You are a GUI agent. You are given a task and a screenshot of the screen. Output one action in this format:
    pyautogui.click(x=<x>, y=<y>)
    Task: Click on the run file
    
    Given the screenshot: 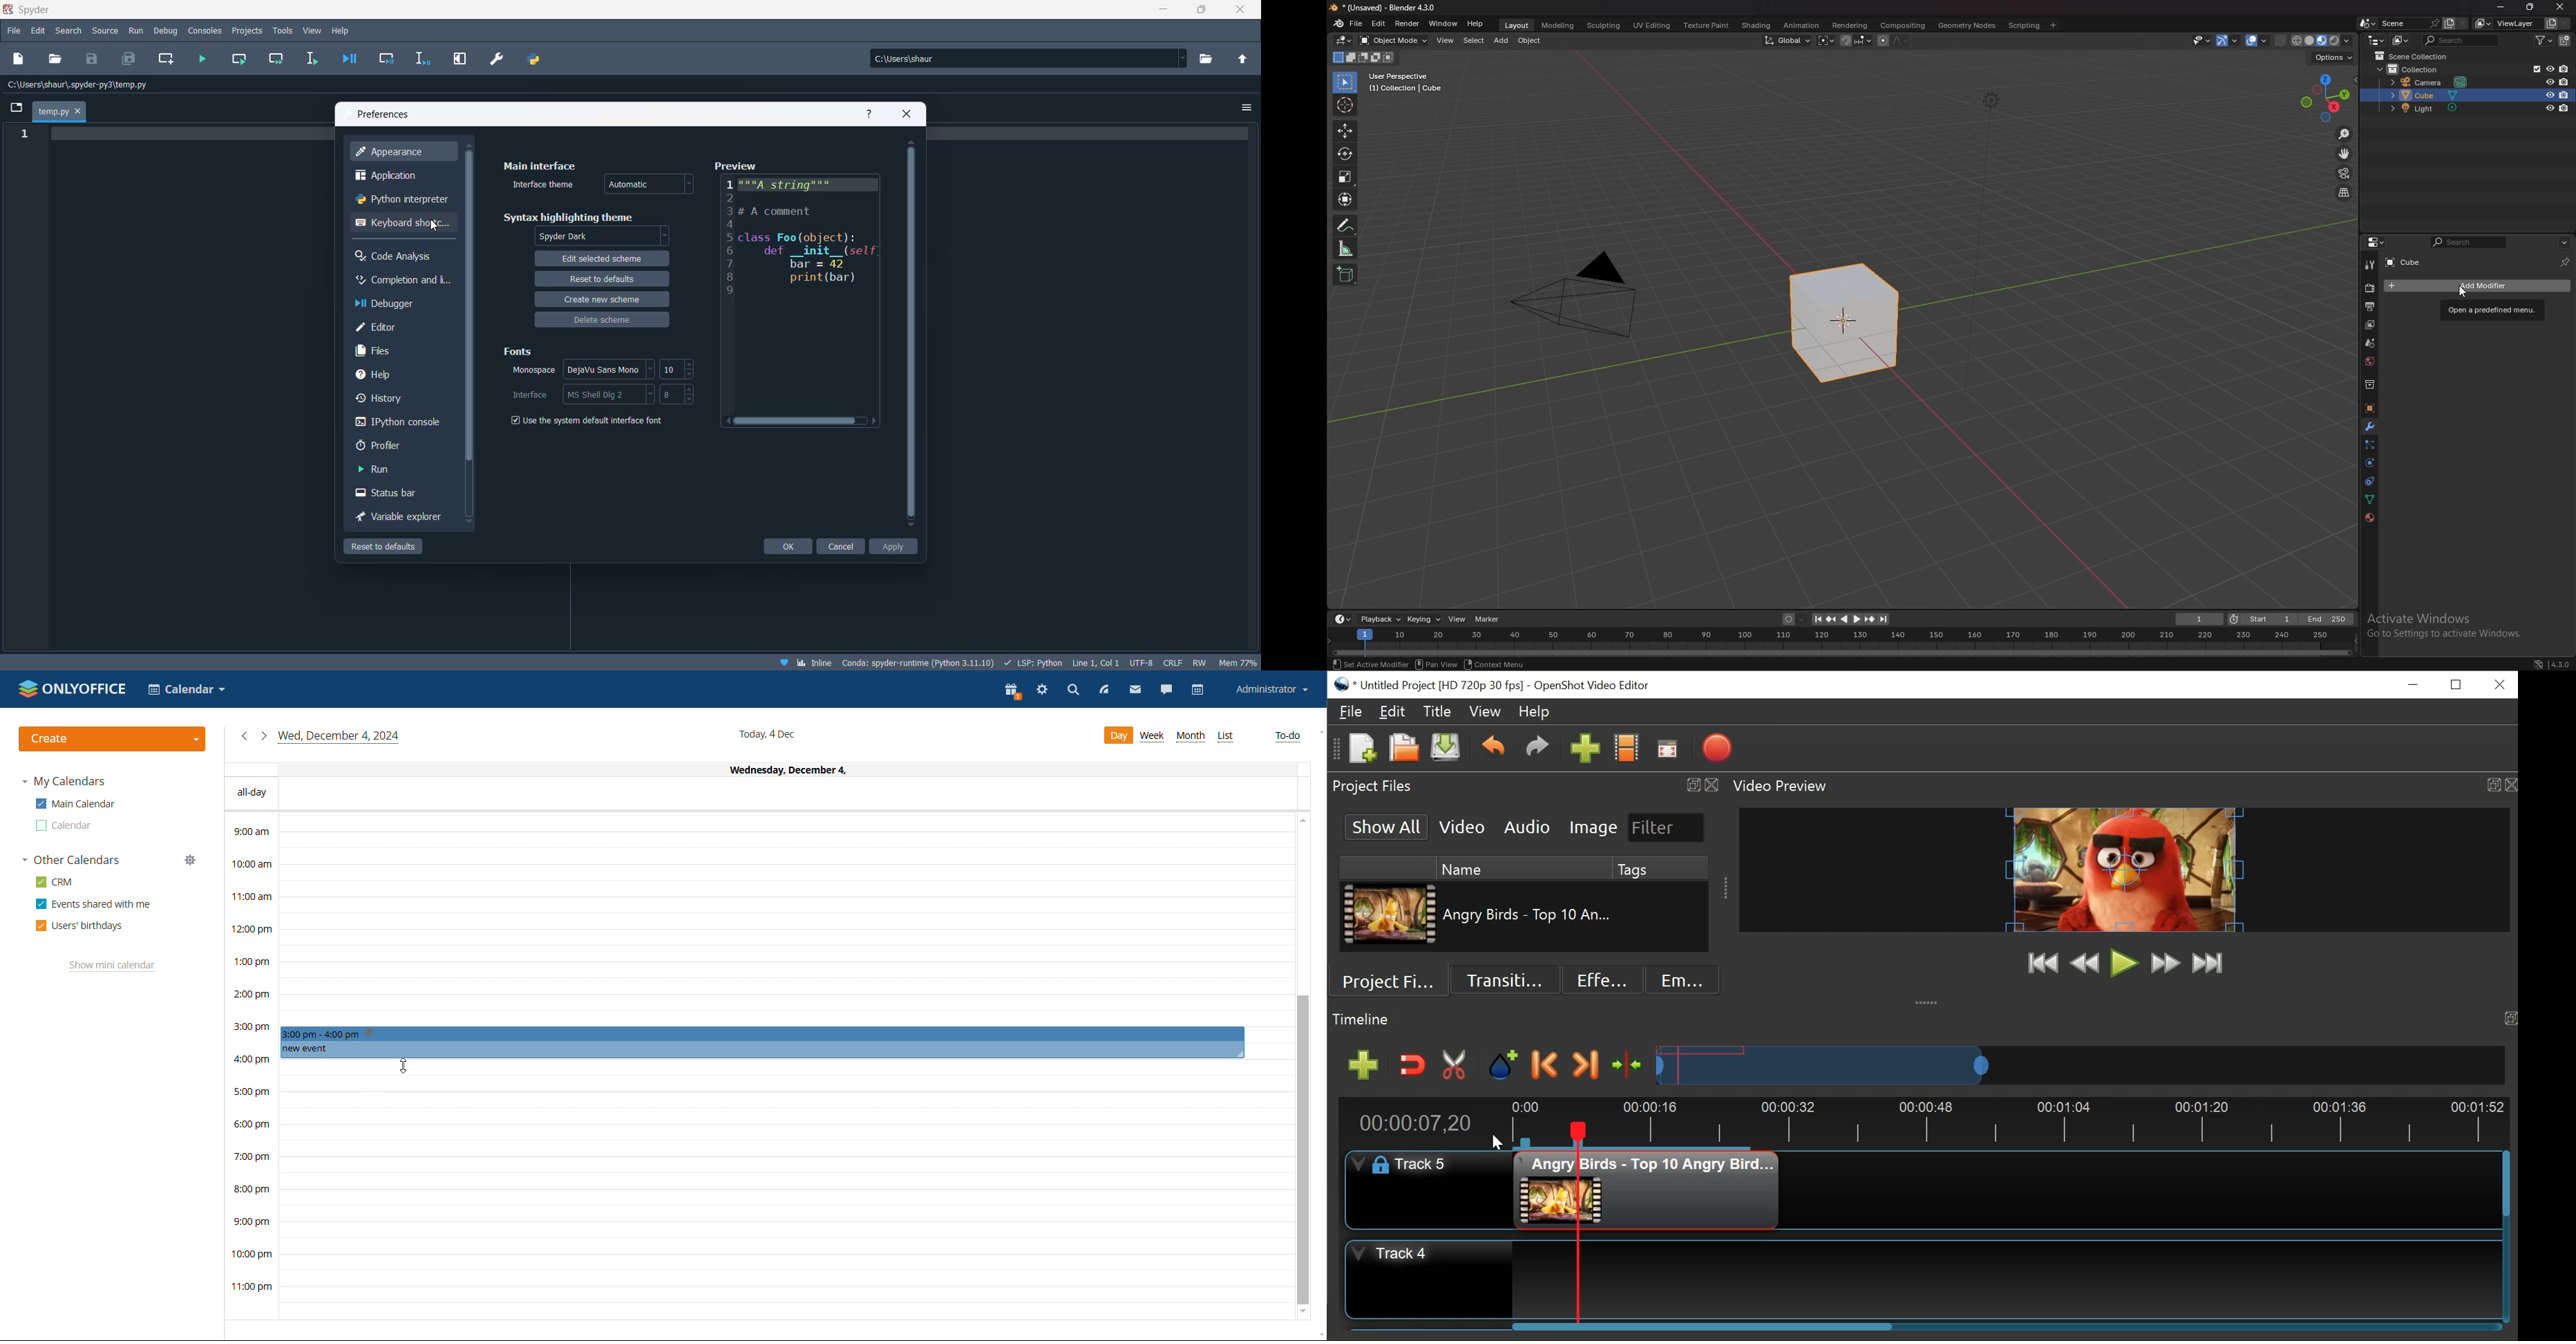 What is the action you would take?
    pyautogui.click(x=204, y=60)
    